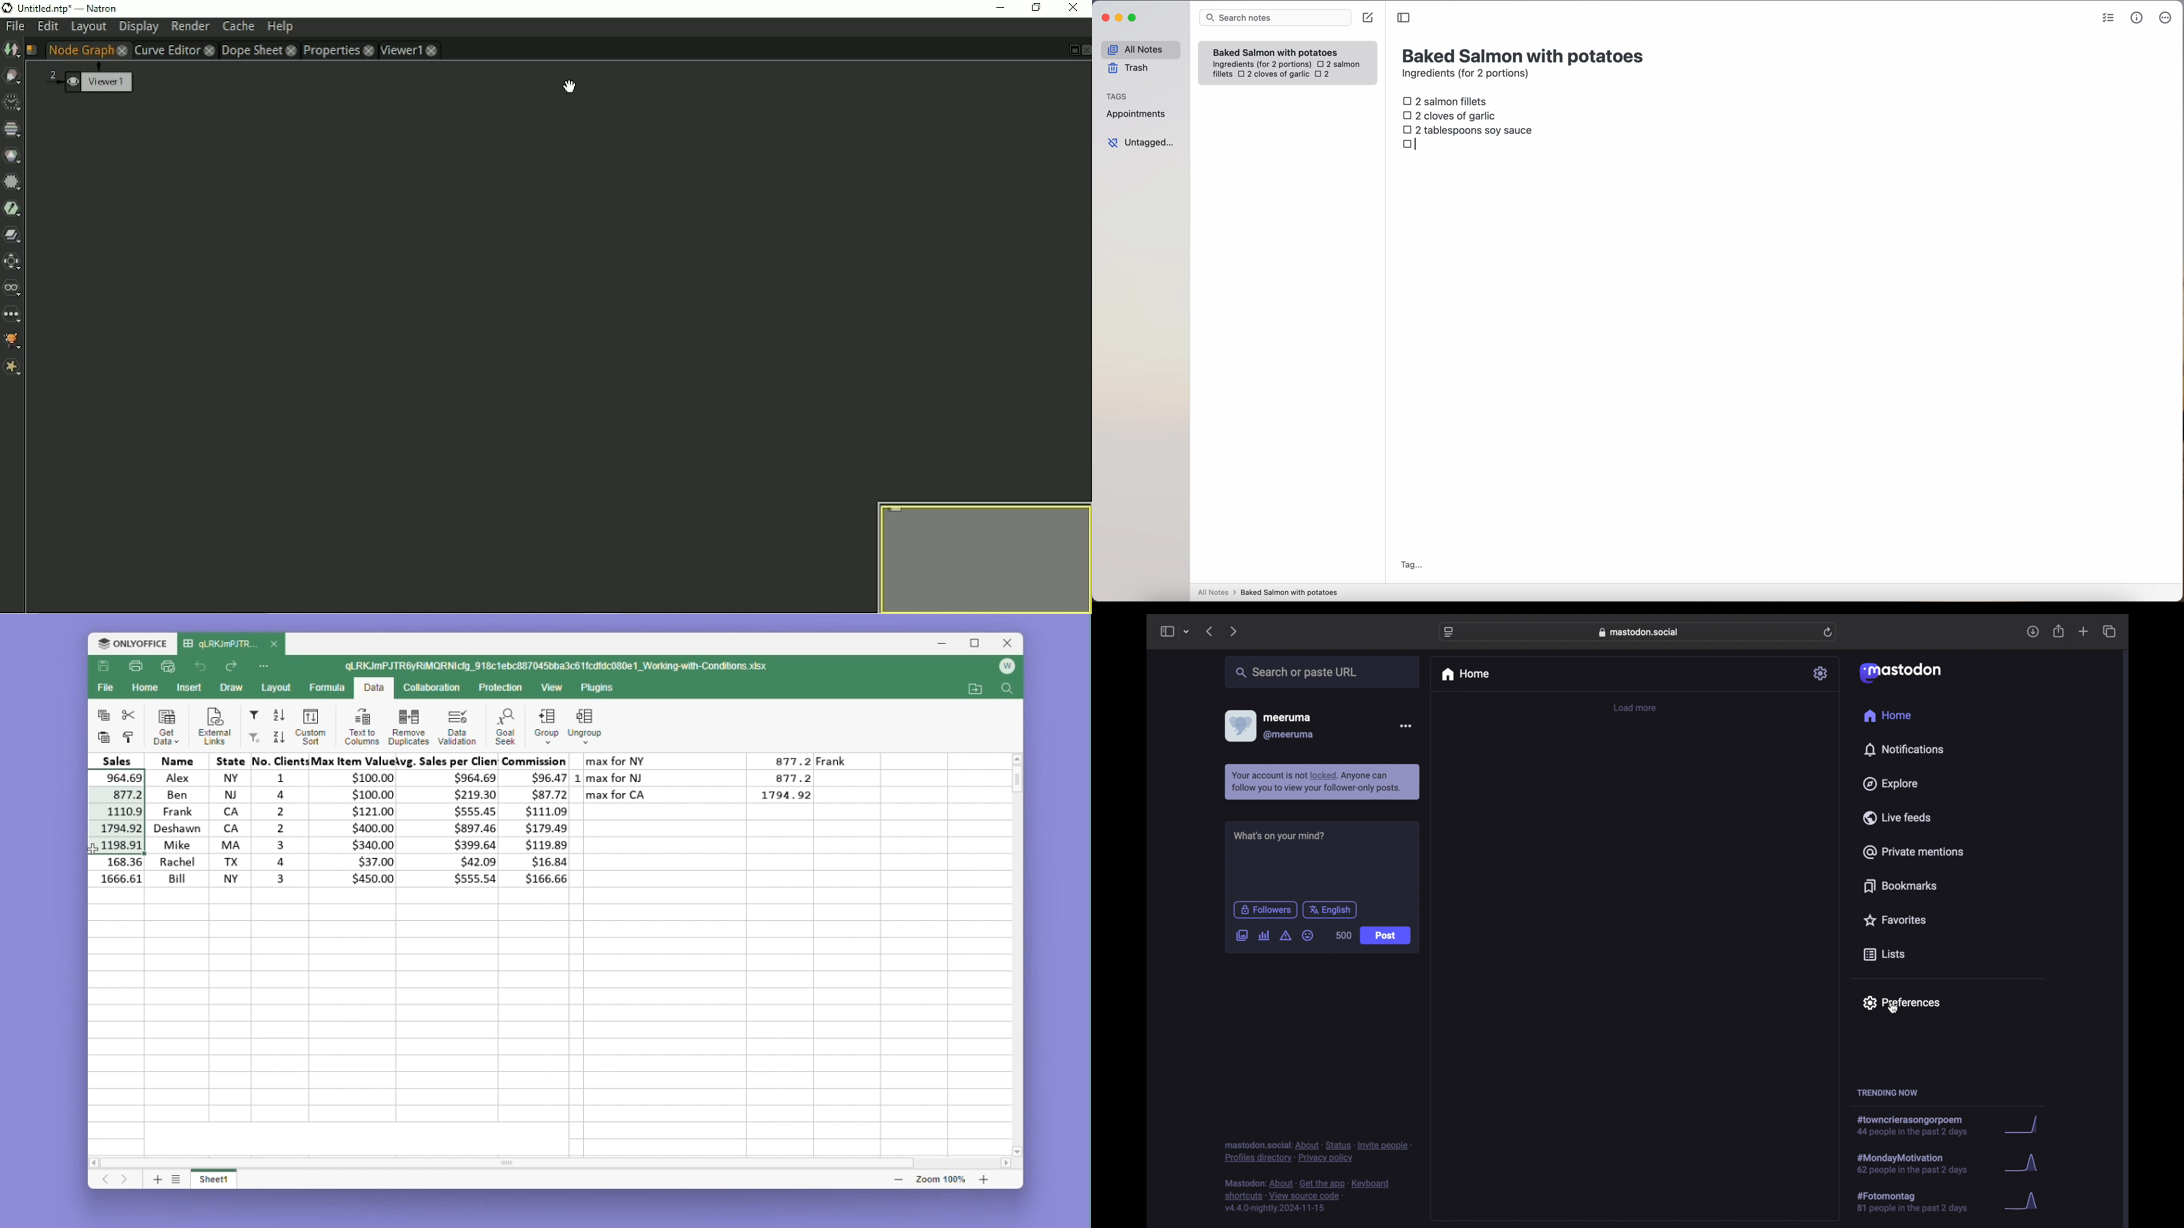 This screenshot has width=2184, height=1232. I want to click on Remove duplicates, so click(408, 726).